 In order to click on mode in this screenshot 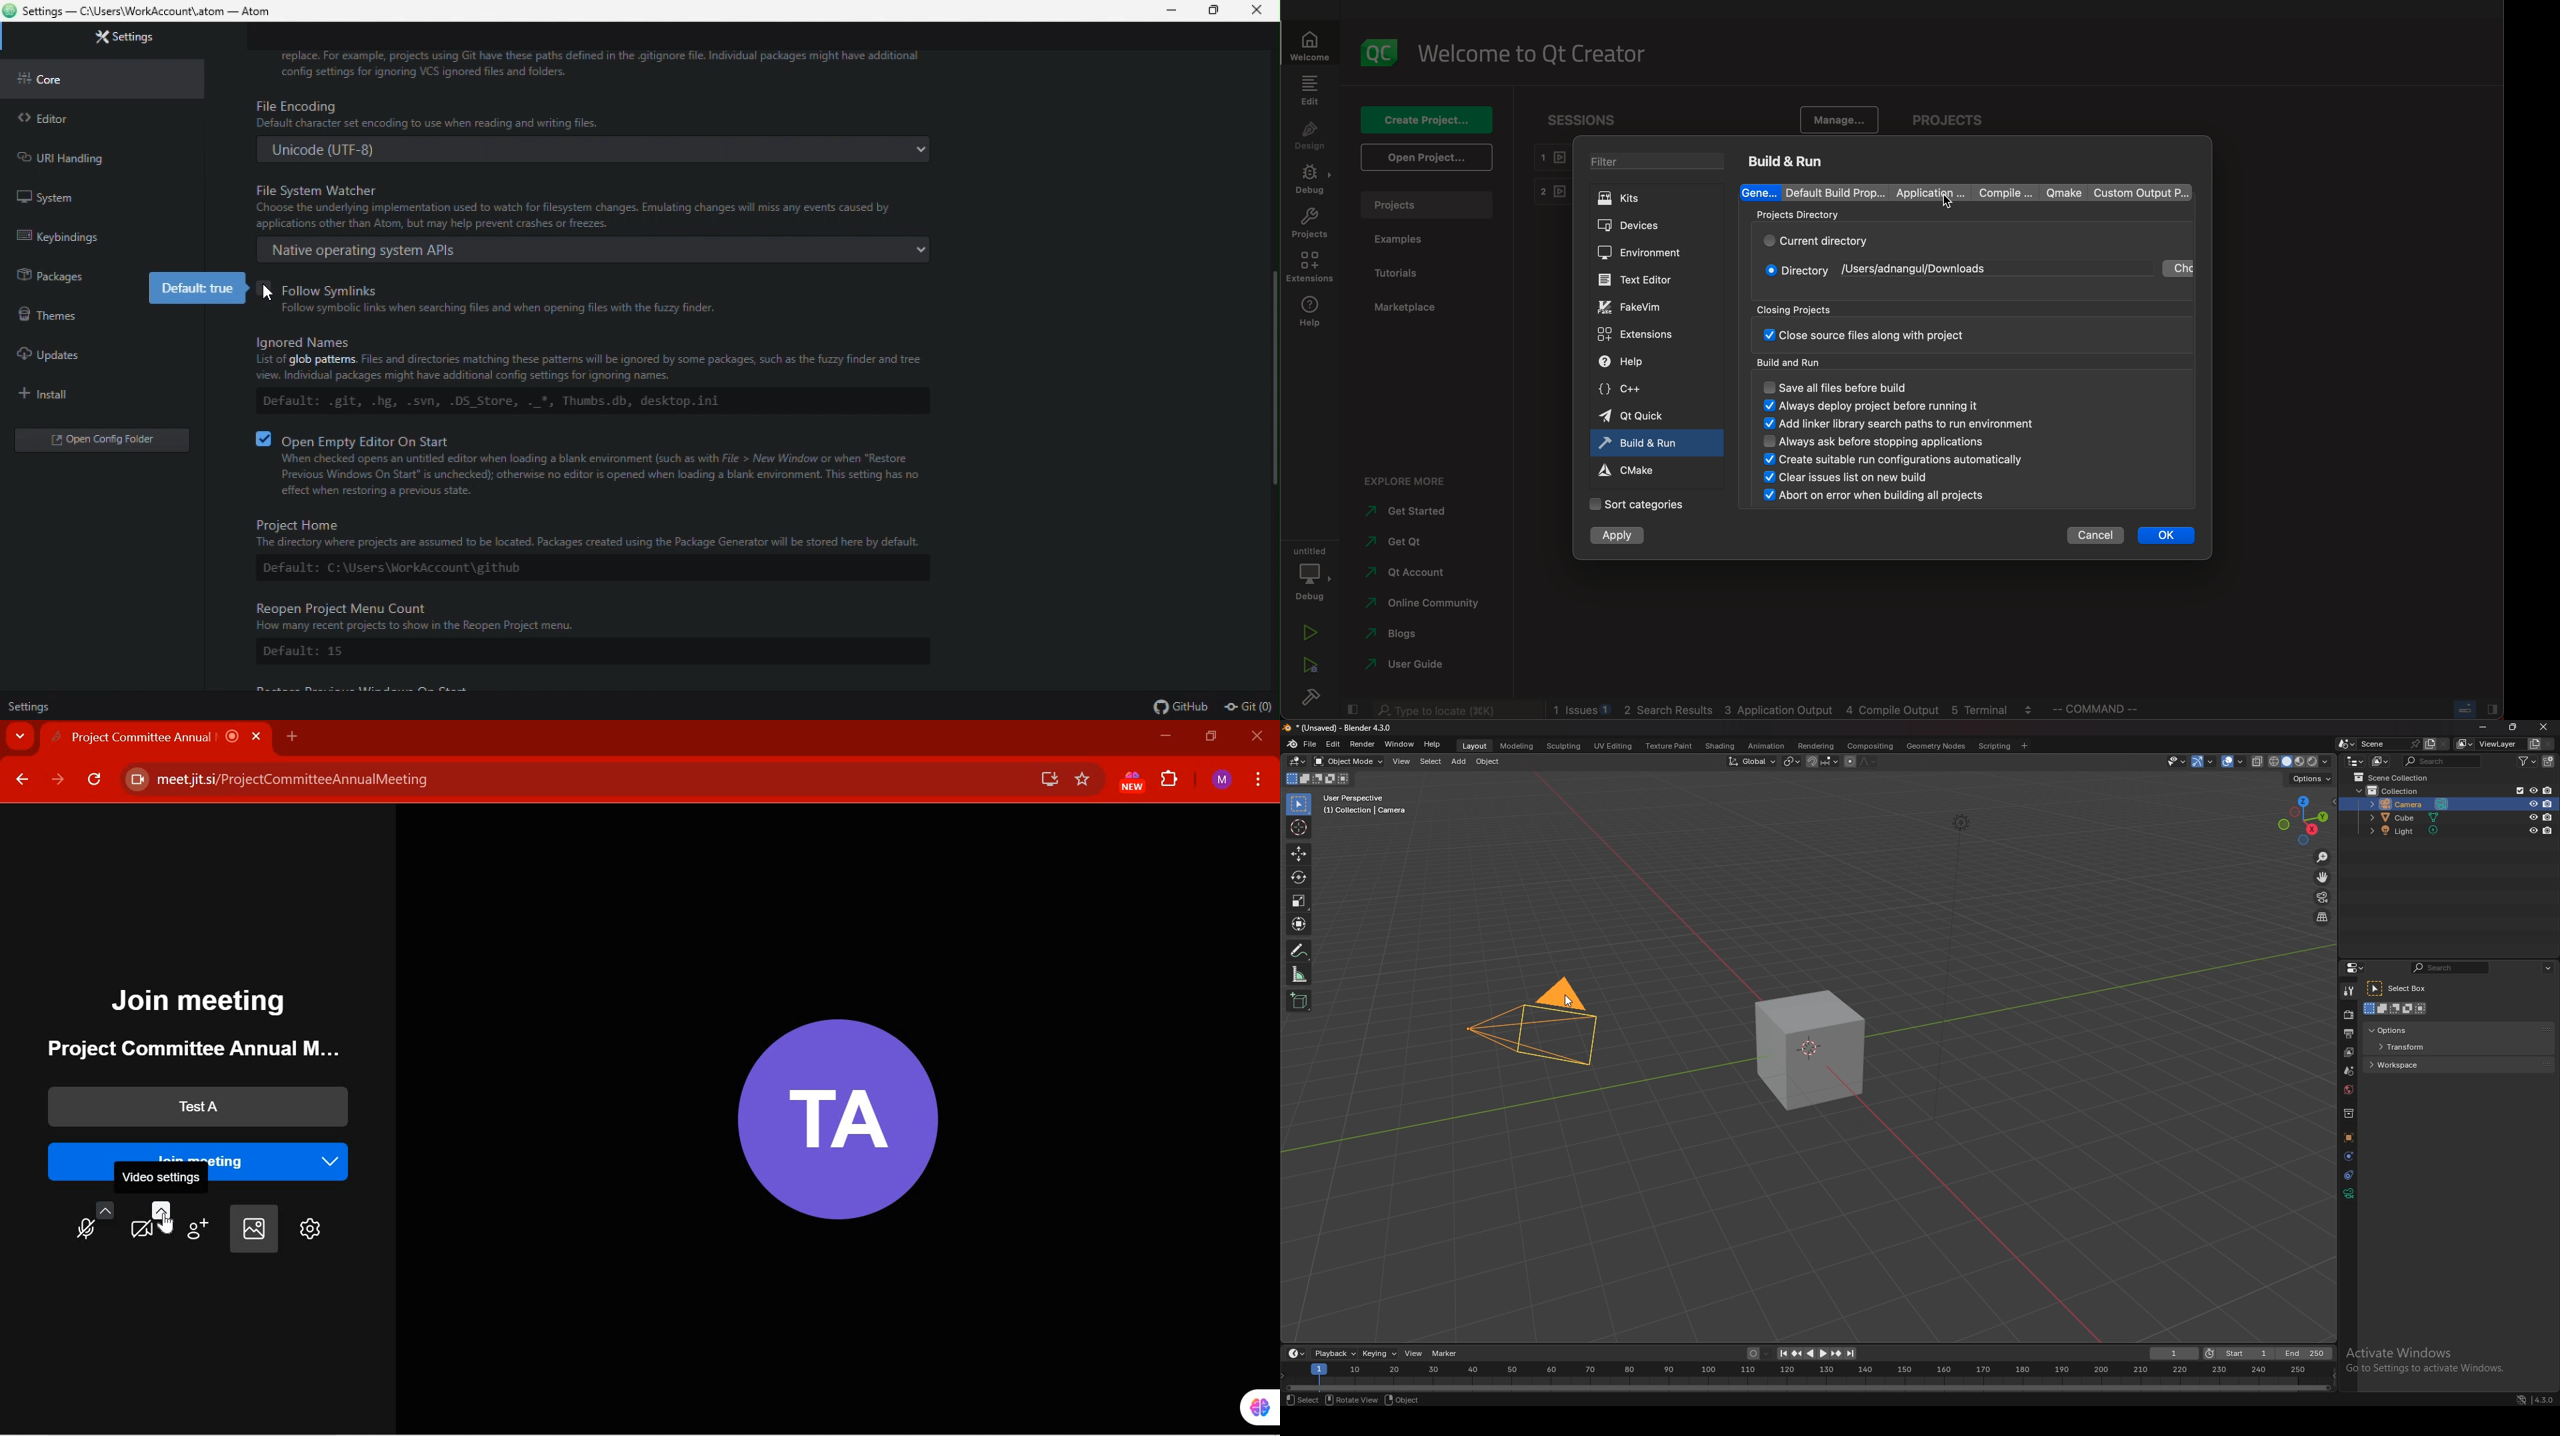, I will do `click(1317, 779)`.